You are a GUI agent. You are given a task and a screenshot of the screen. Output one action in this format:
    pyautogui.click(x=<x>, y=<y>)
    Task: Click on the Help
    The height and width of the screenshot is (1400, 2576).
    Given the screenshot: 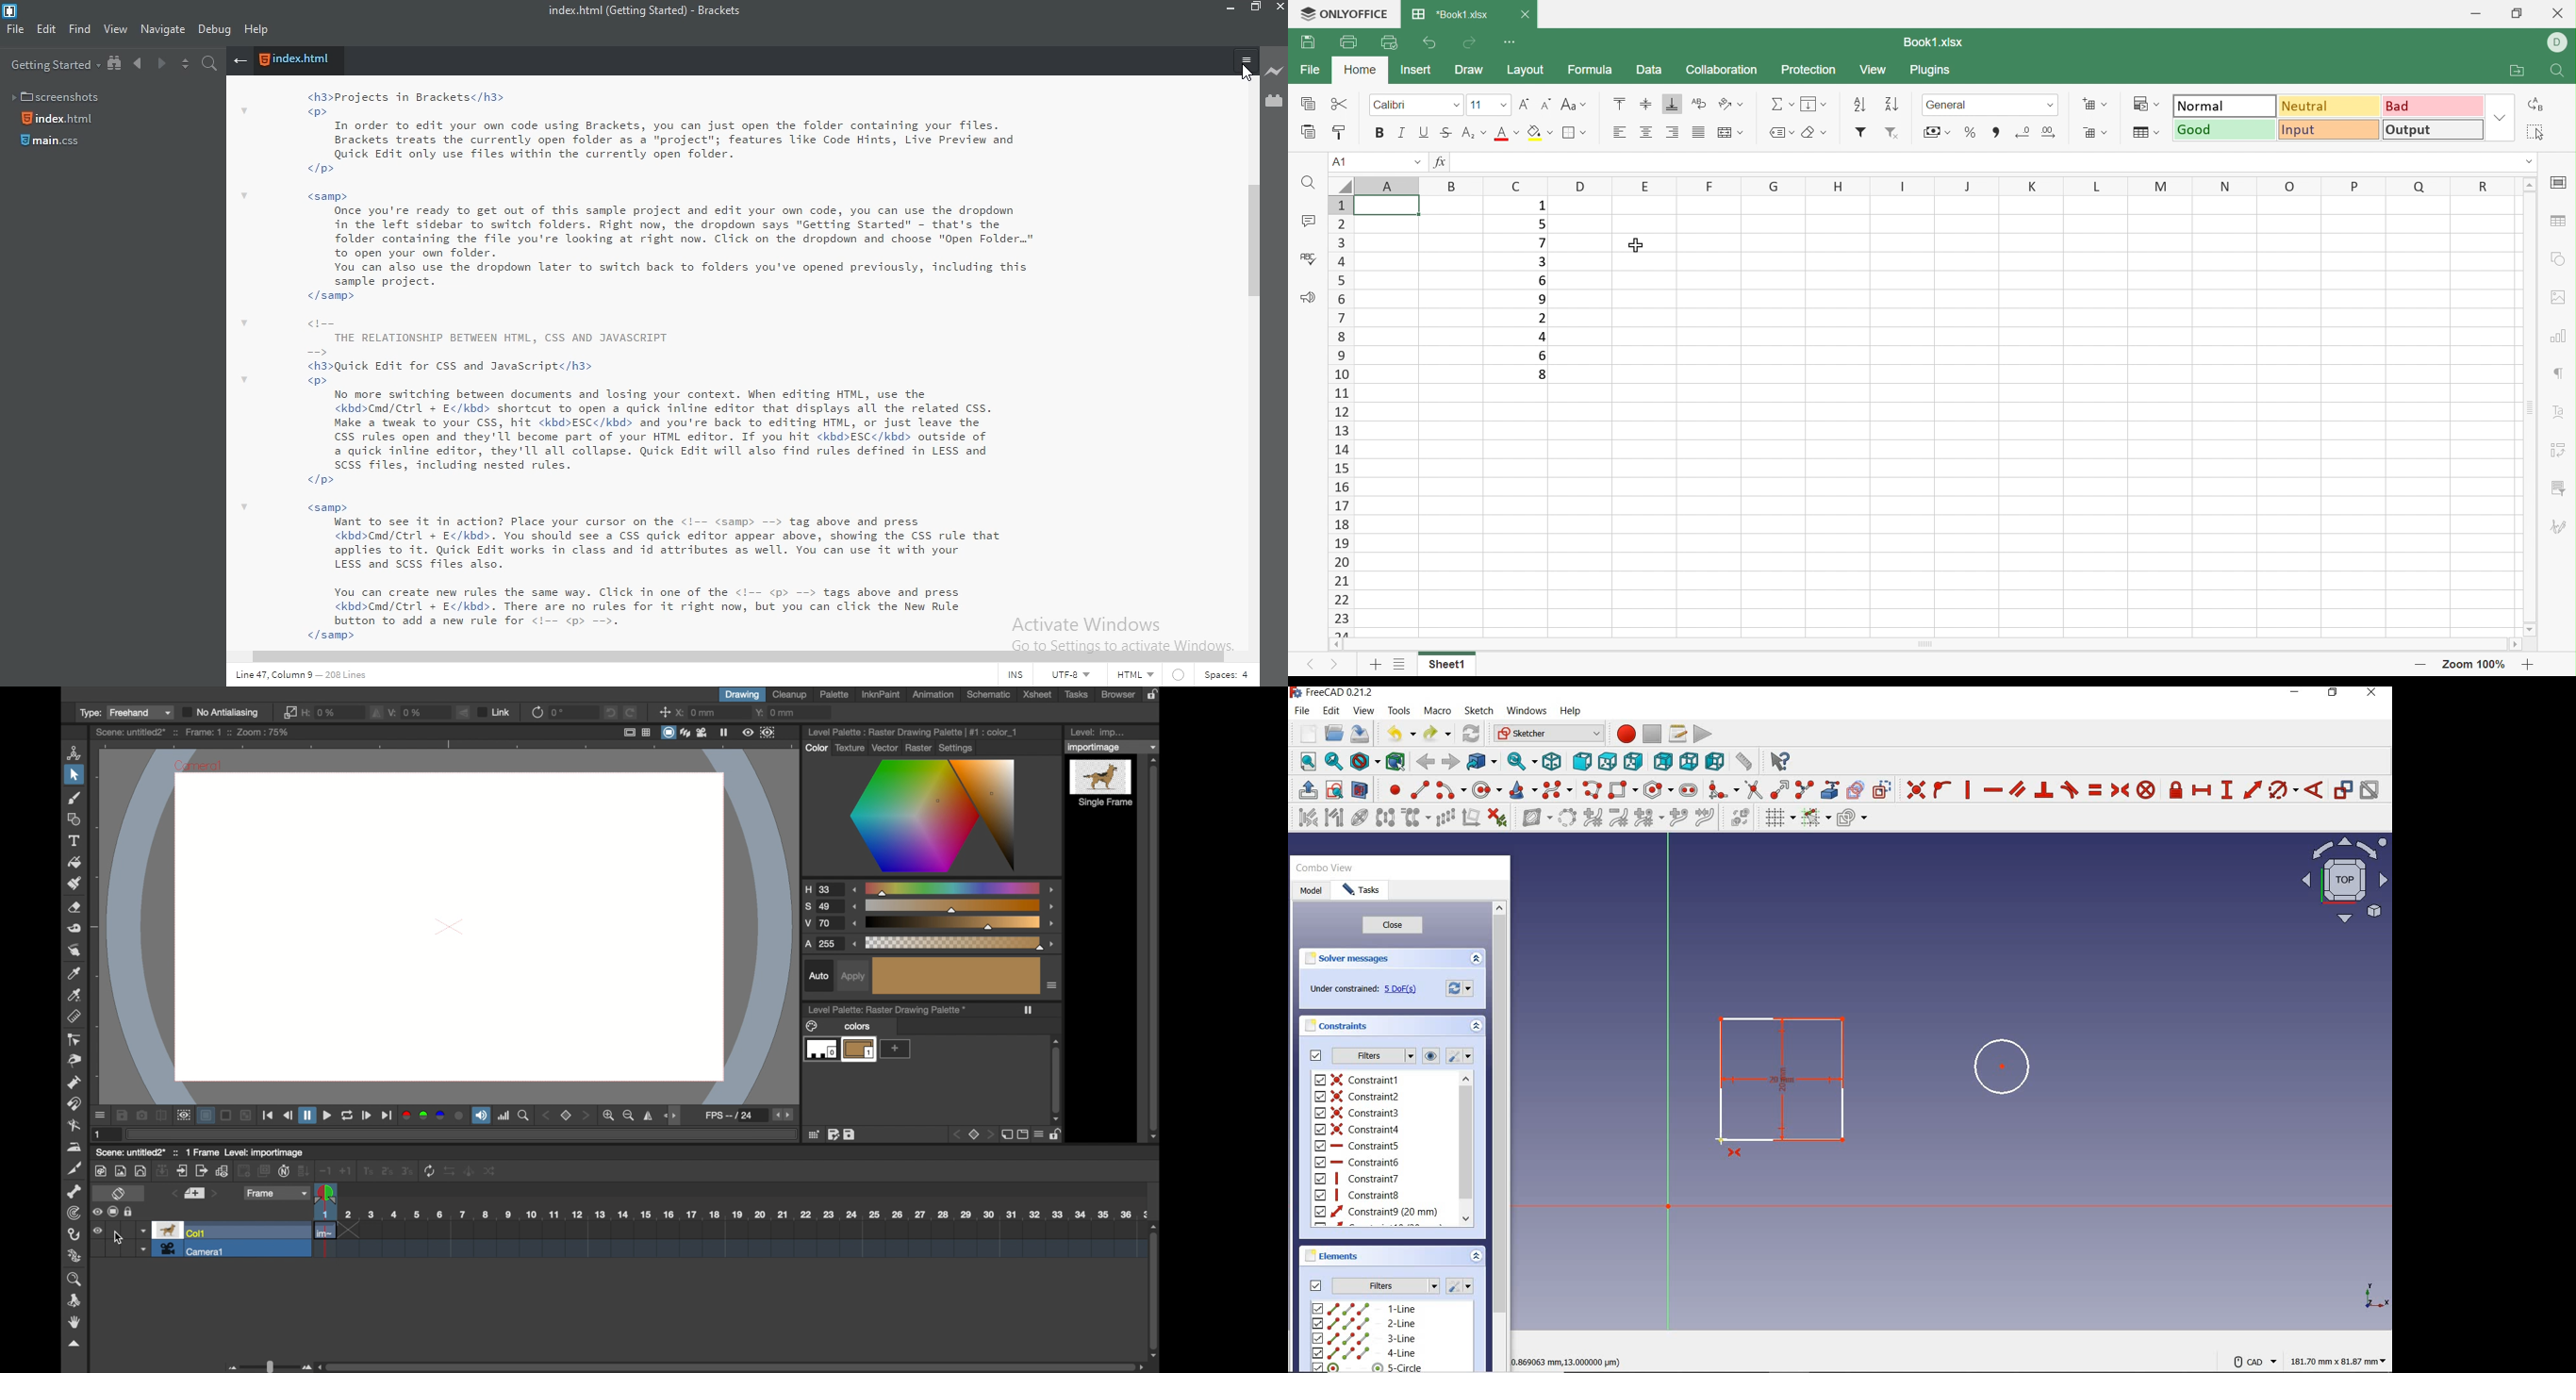 What is the action you would take?
    pyautogui.click(x=258, y=31)
    